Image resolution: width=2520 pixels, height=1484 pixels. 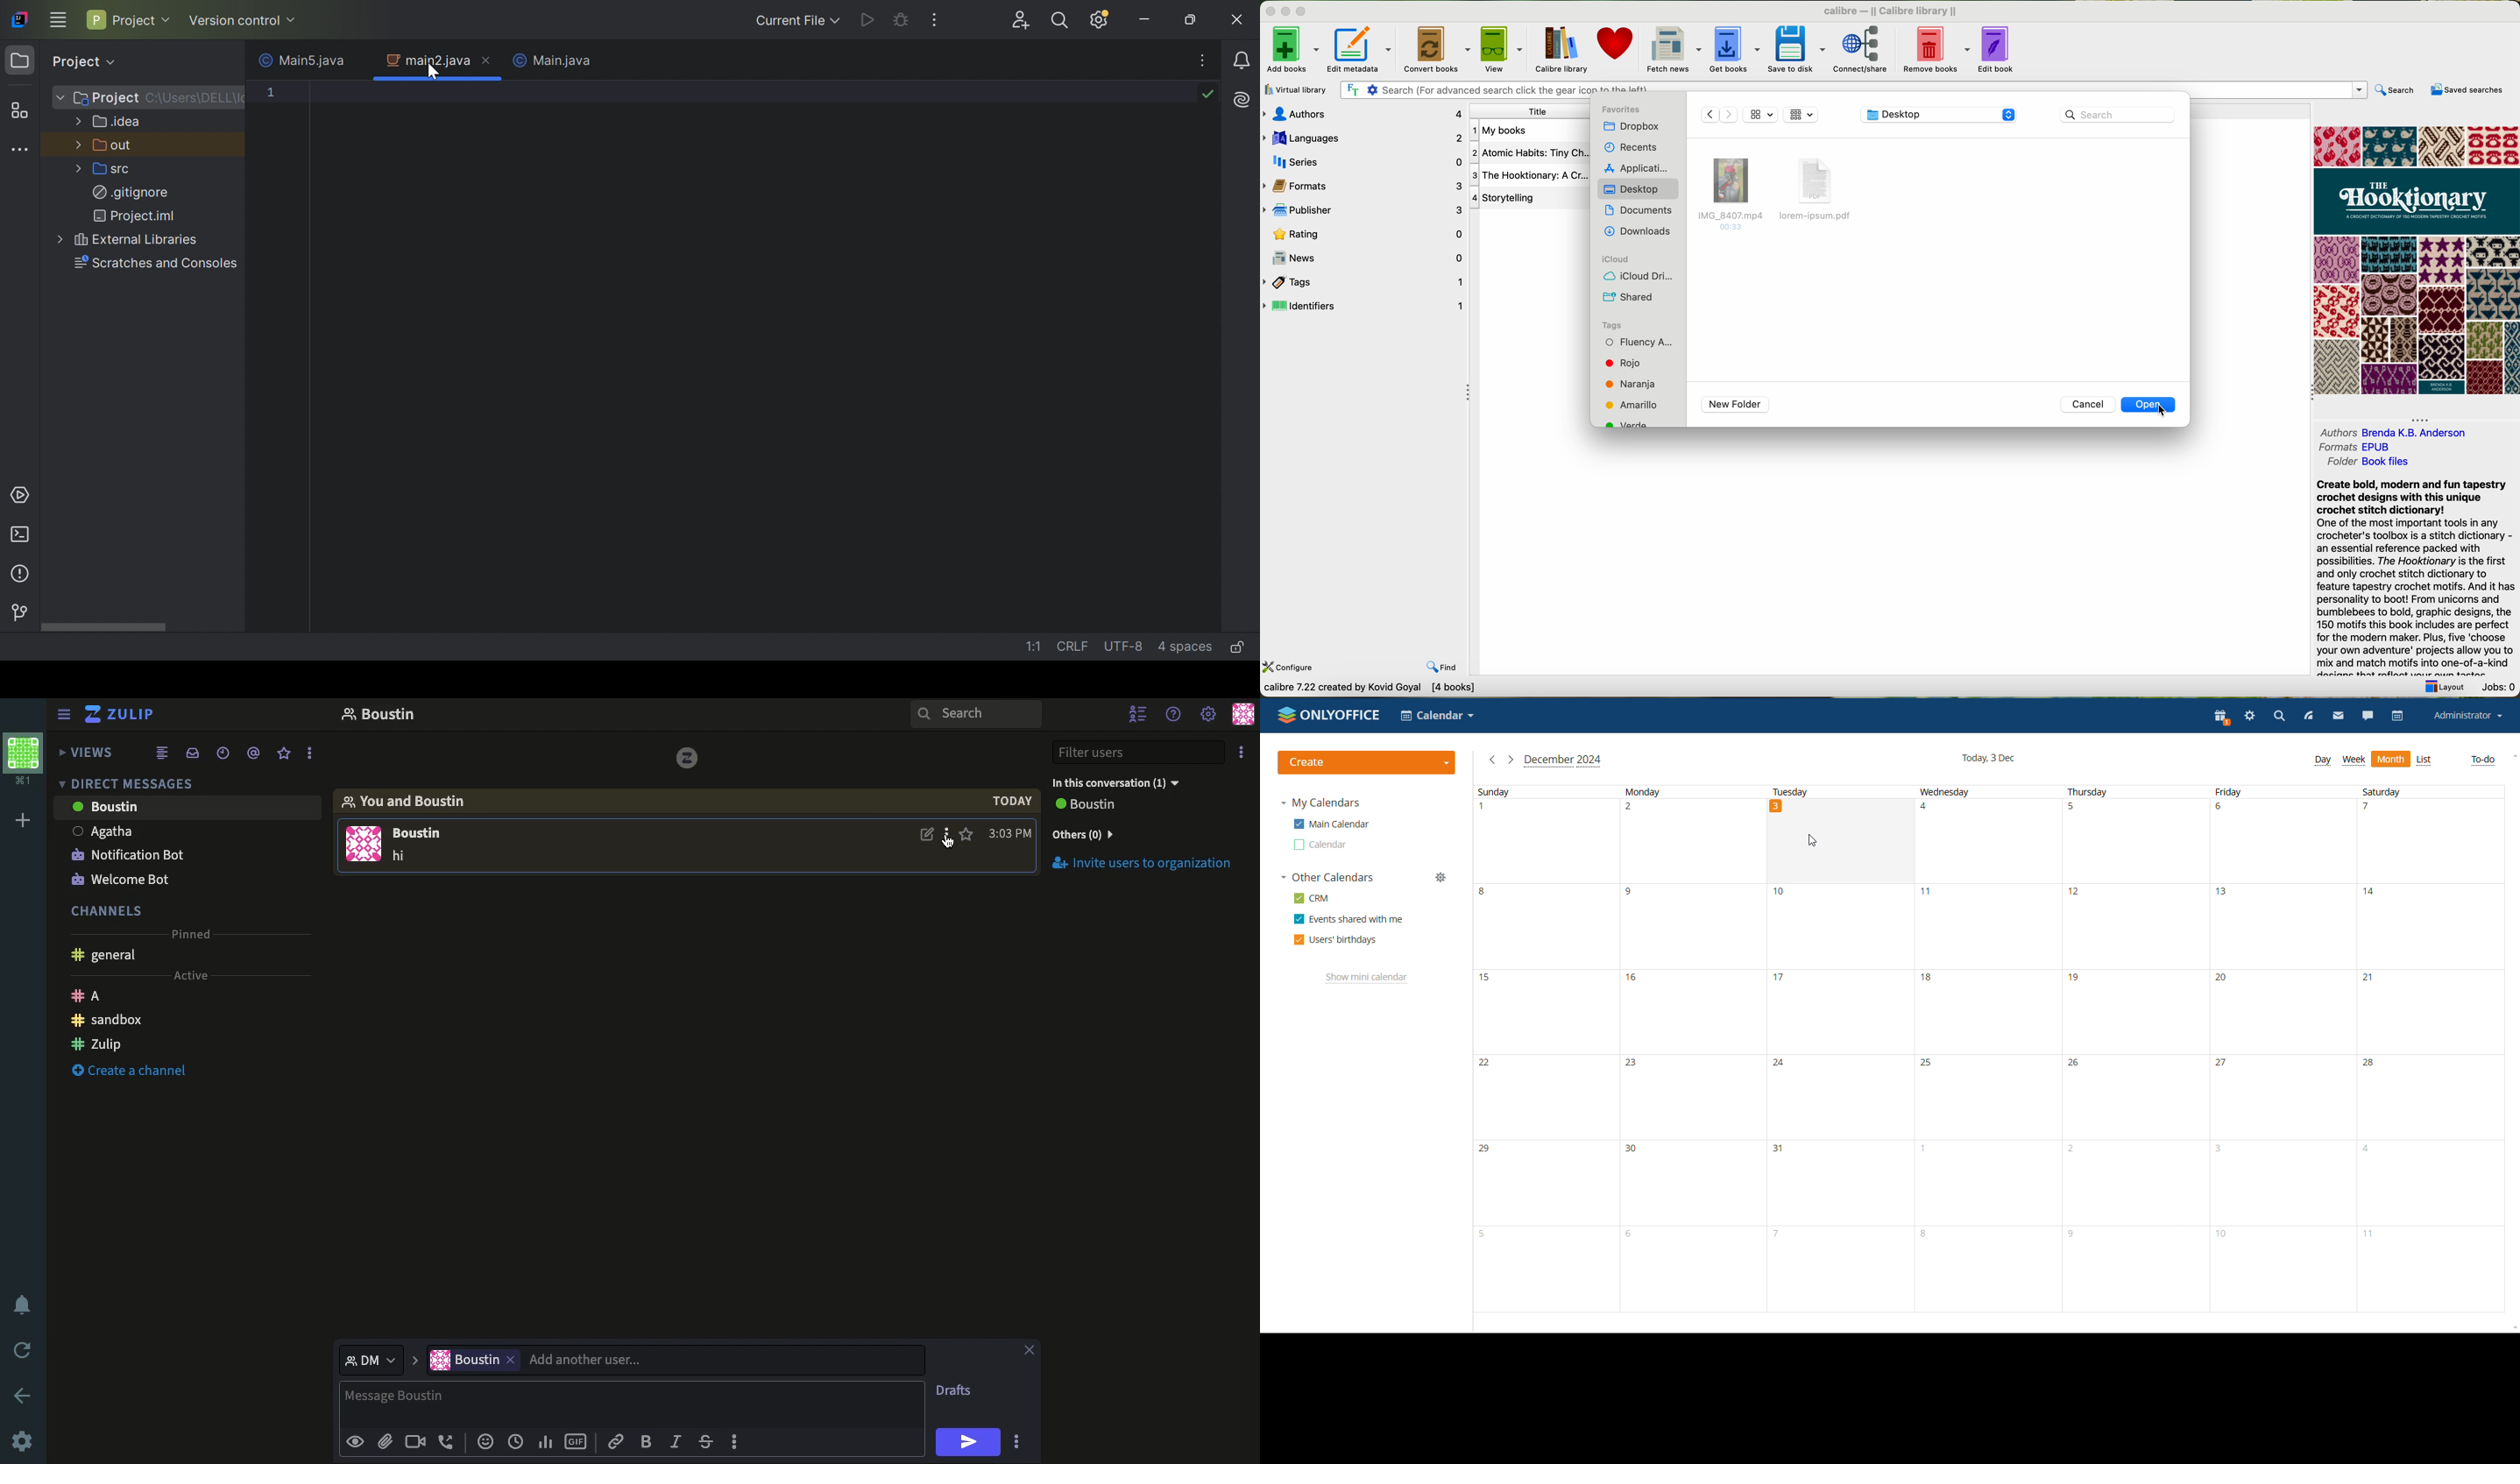 I want to click on Scroll bar, so click(x=101, y=629).